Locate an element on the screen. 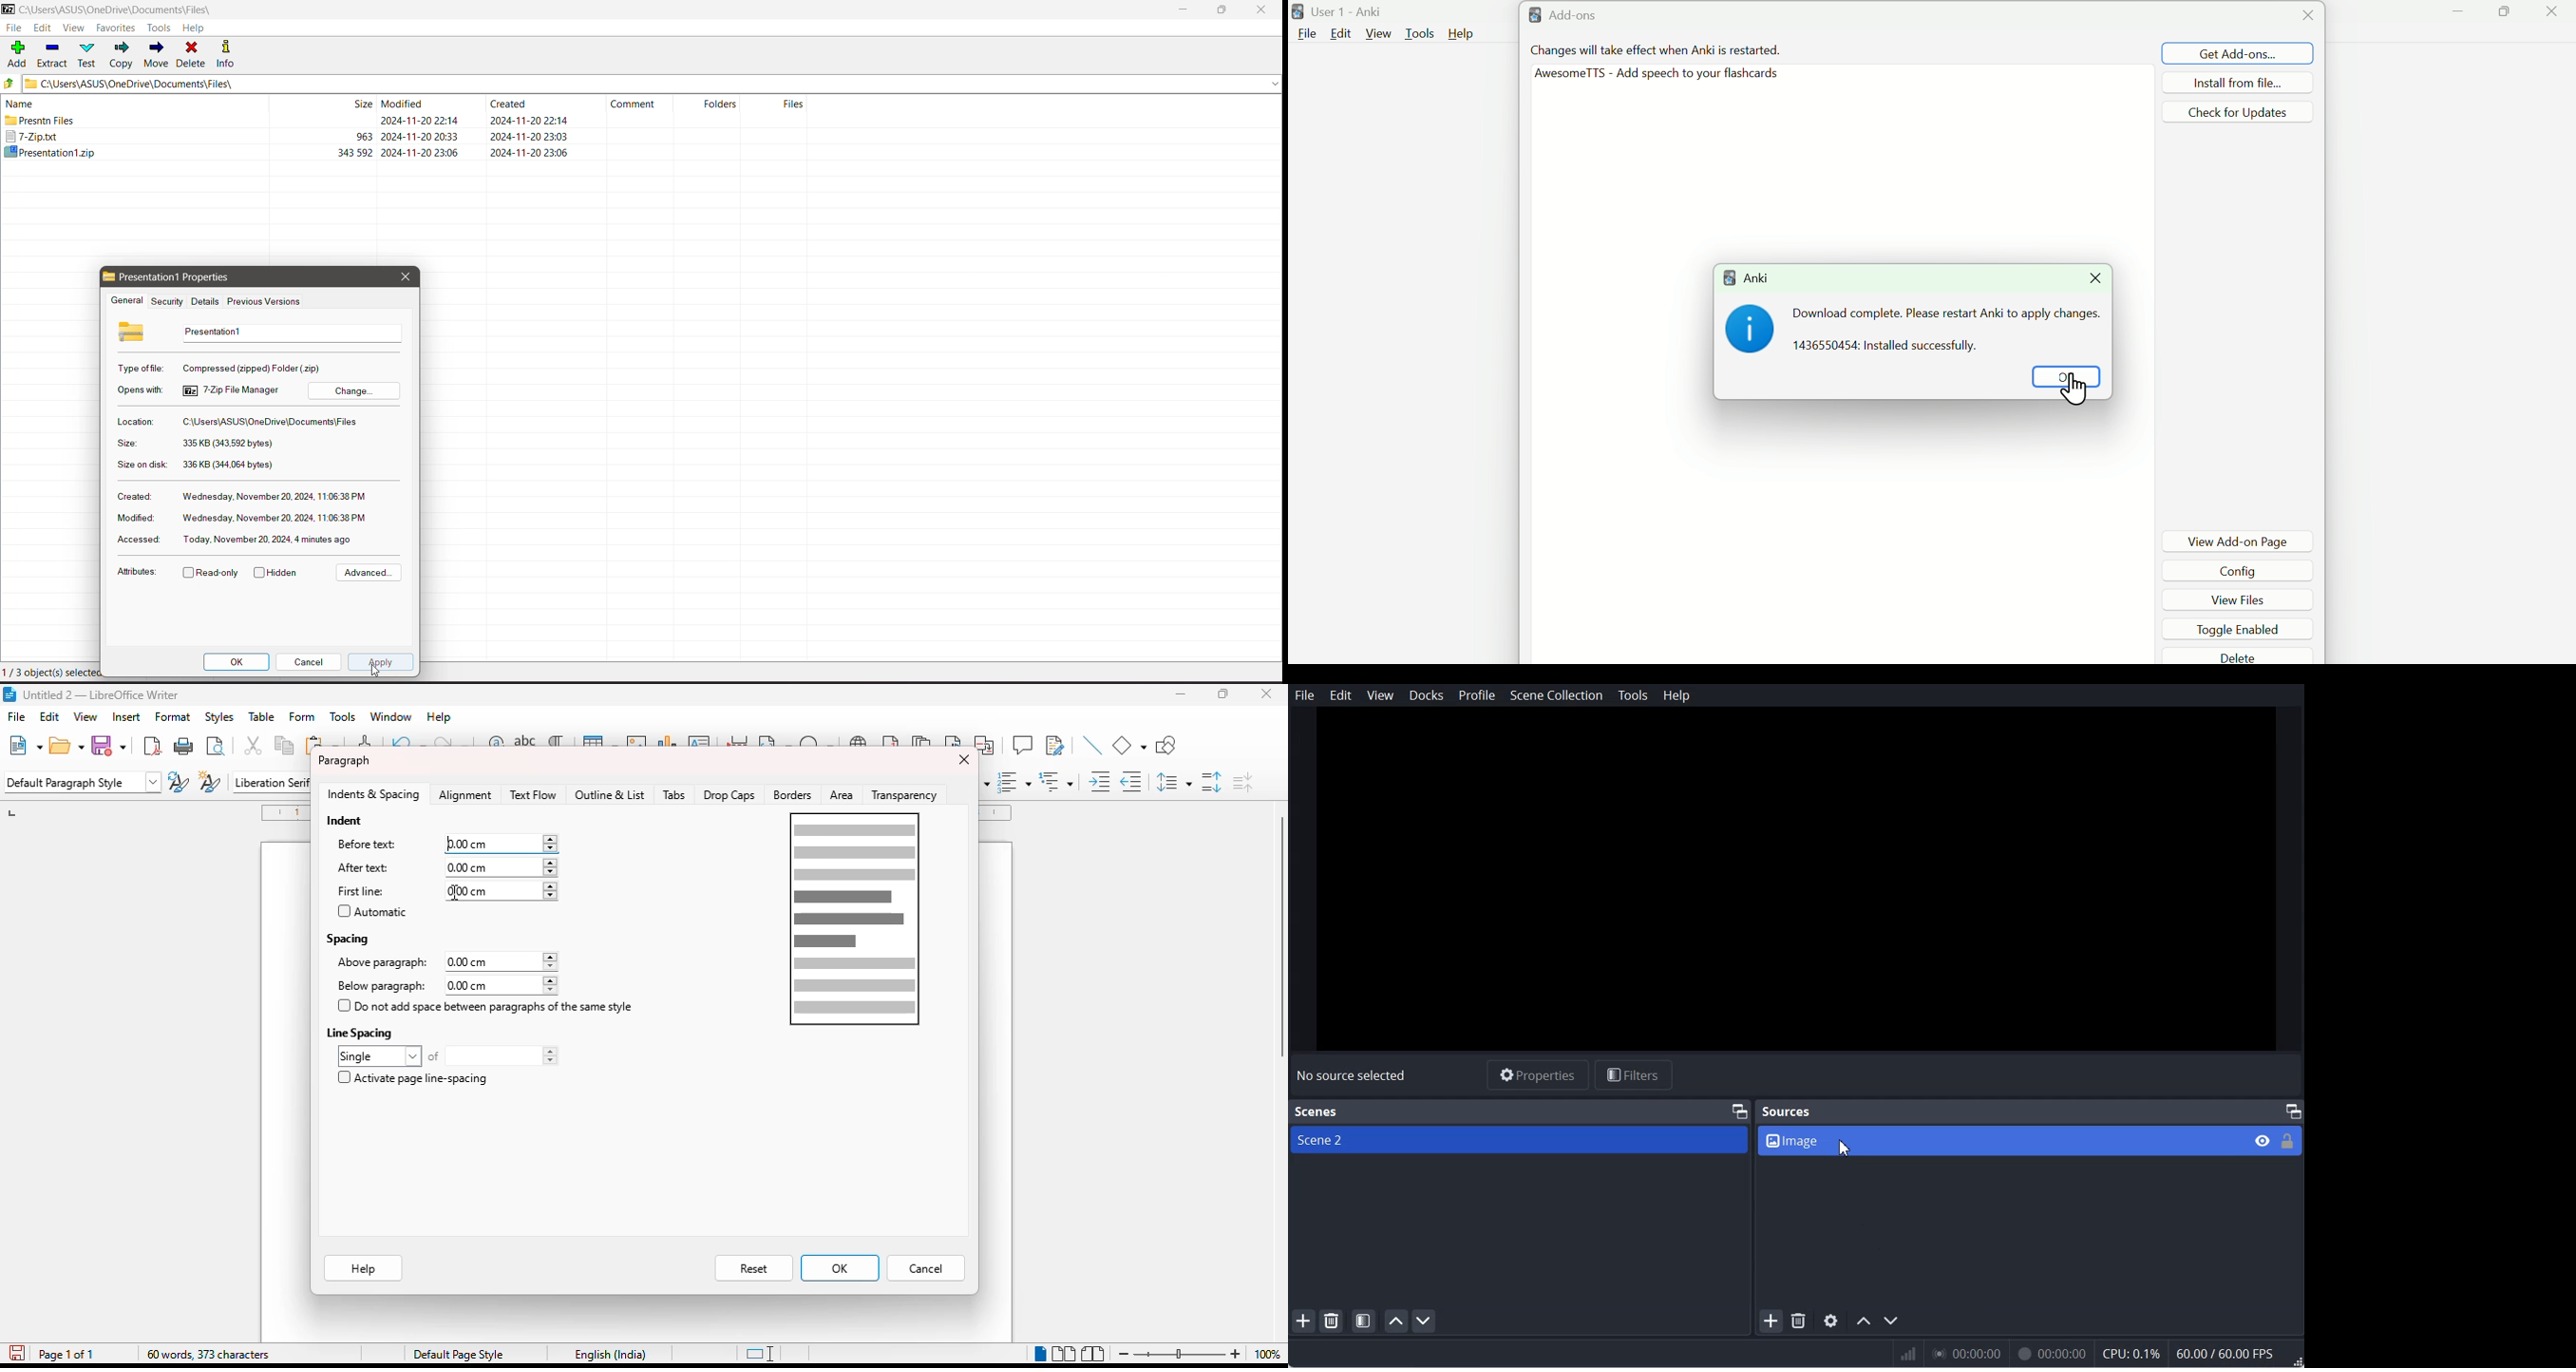 The height and width of the screenshot is (1372, 2576). Move source up is located at coordinates (1864, 1321).